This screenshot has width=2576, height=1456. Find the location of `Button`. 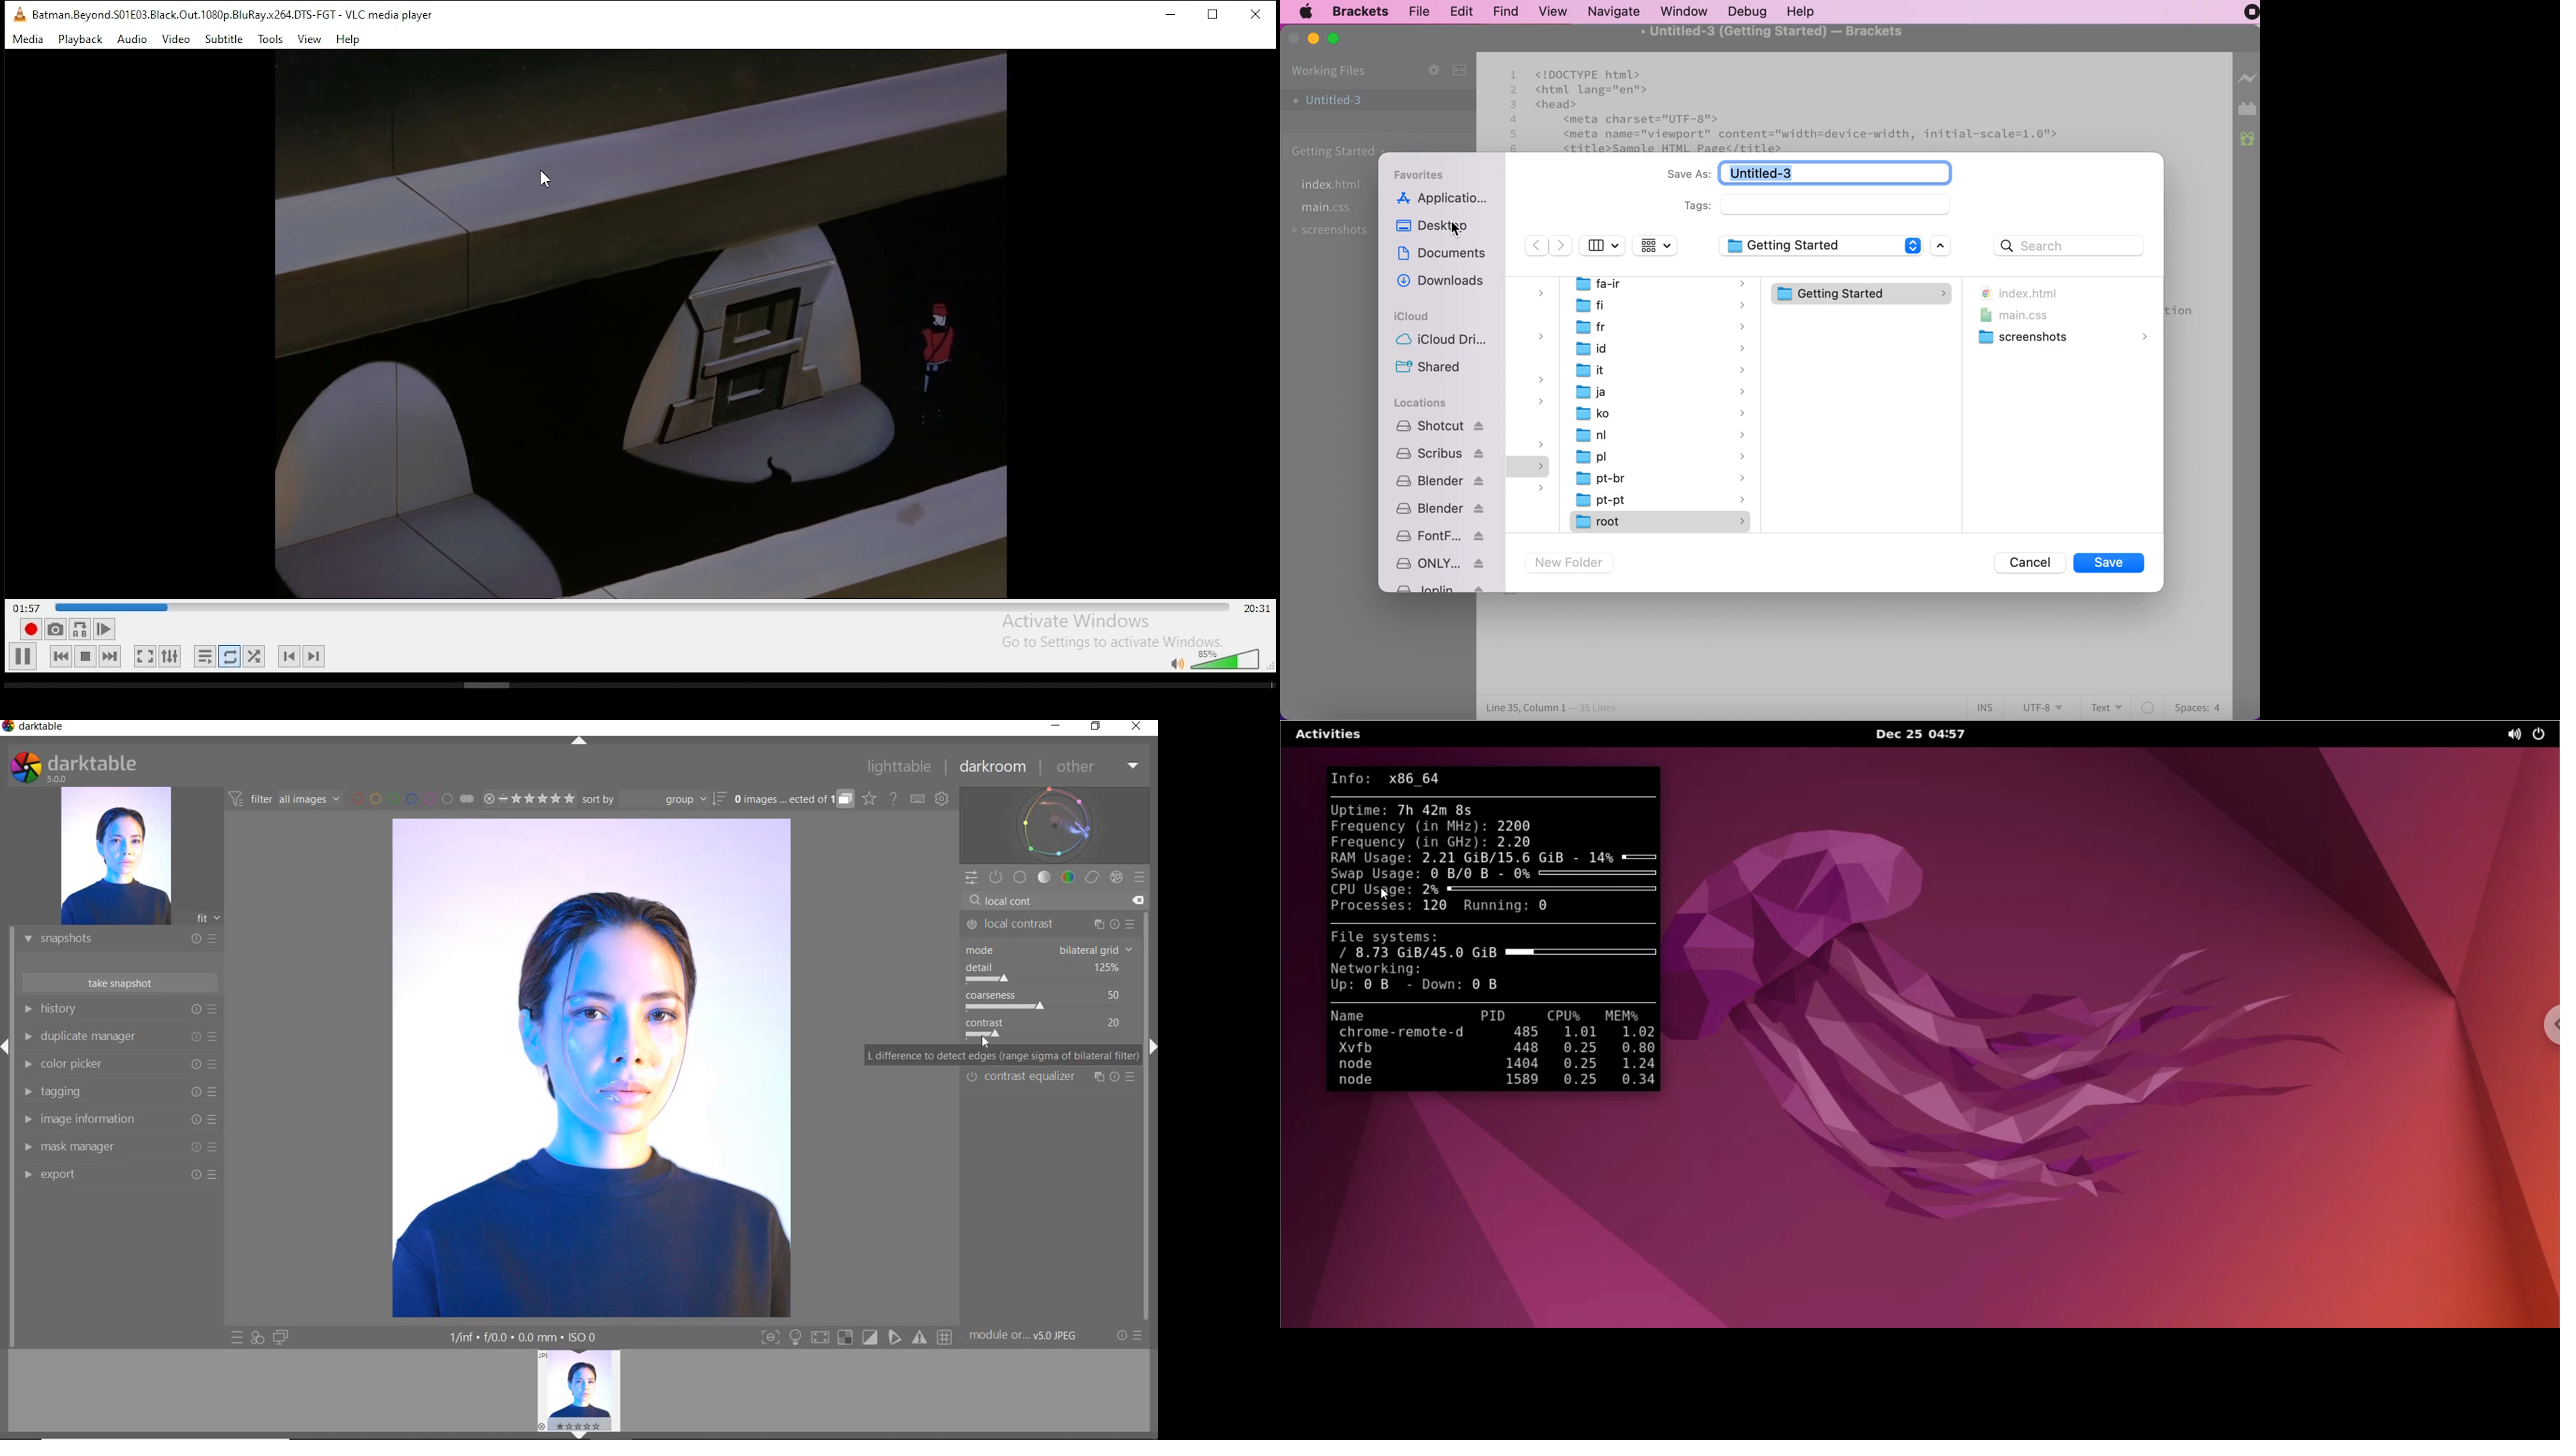

Button is located at coordinates (820, 1339).